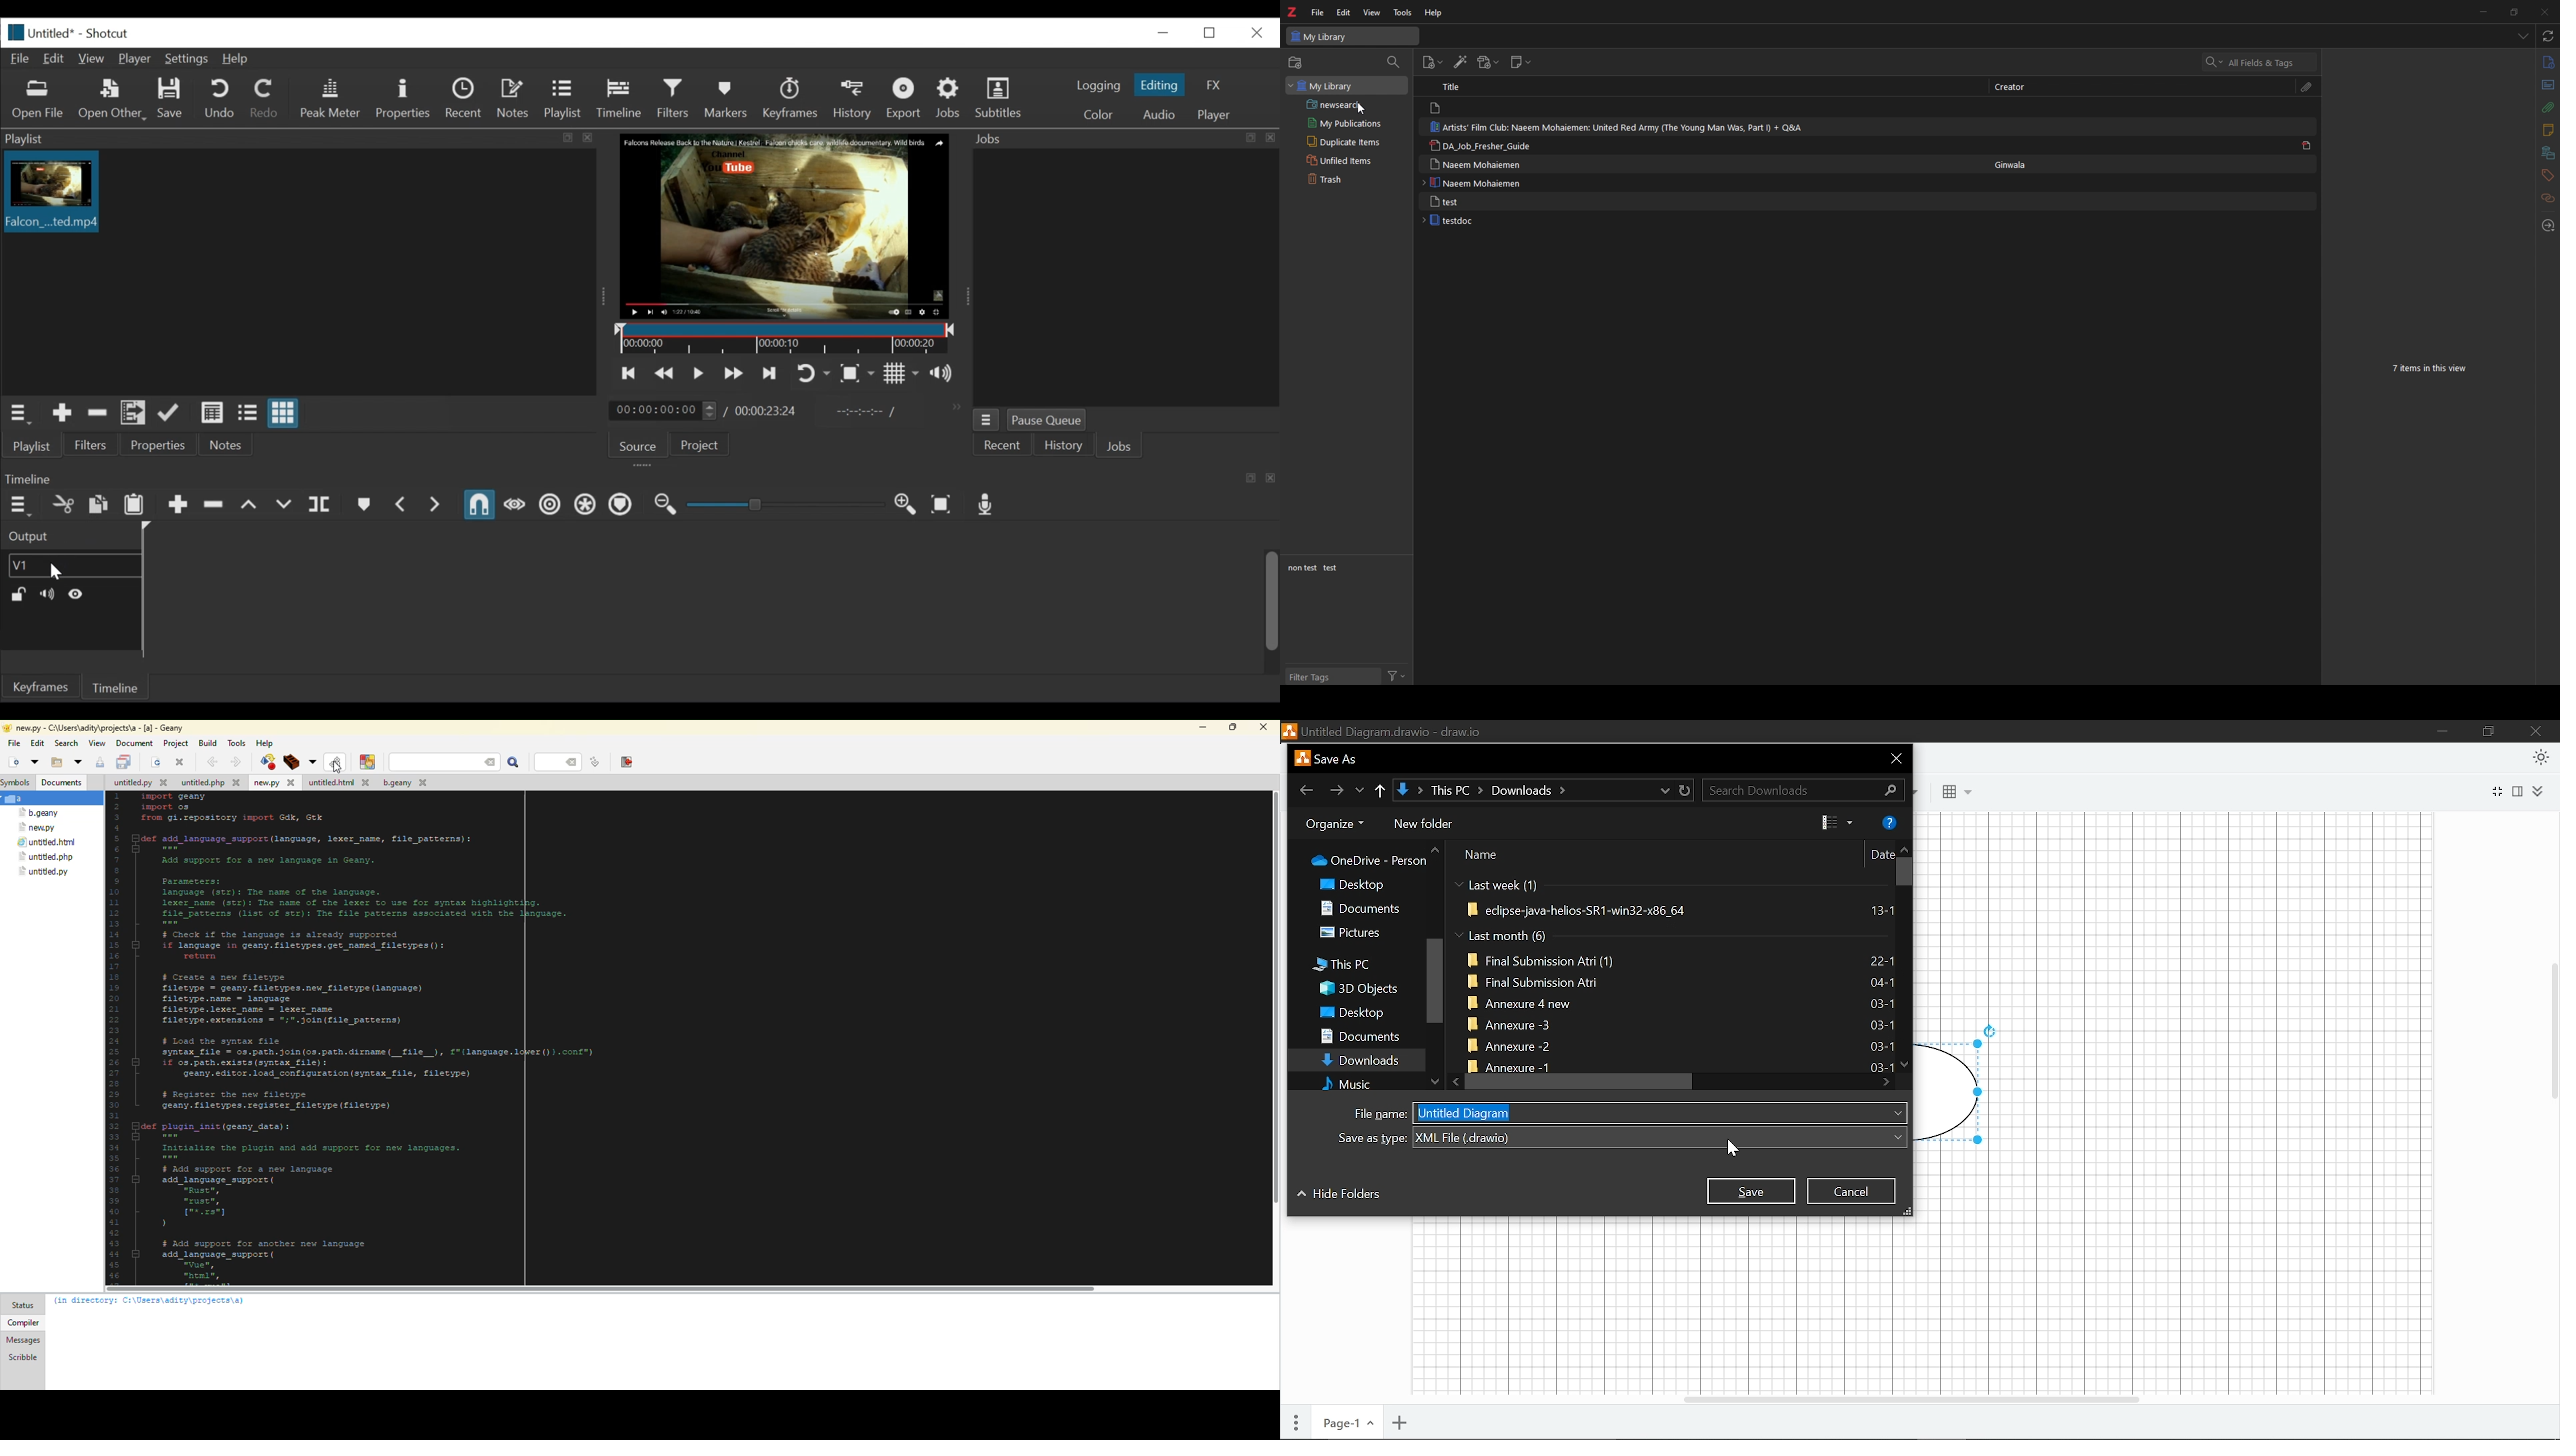 Image resolution: width=2576 pixels, height=1456 pixels. What do you see at coordinates (1951, 793) in the screenshot?
I see `Blocks` at bounding box center [1951, 793].